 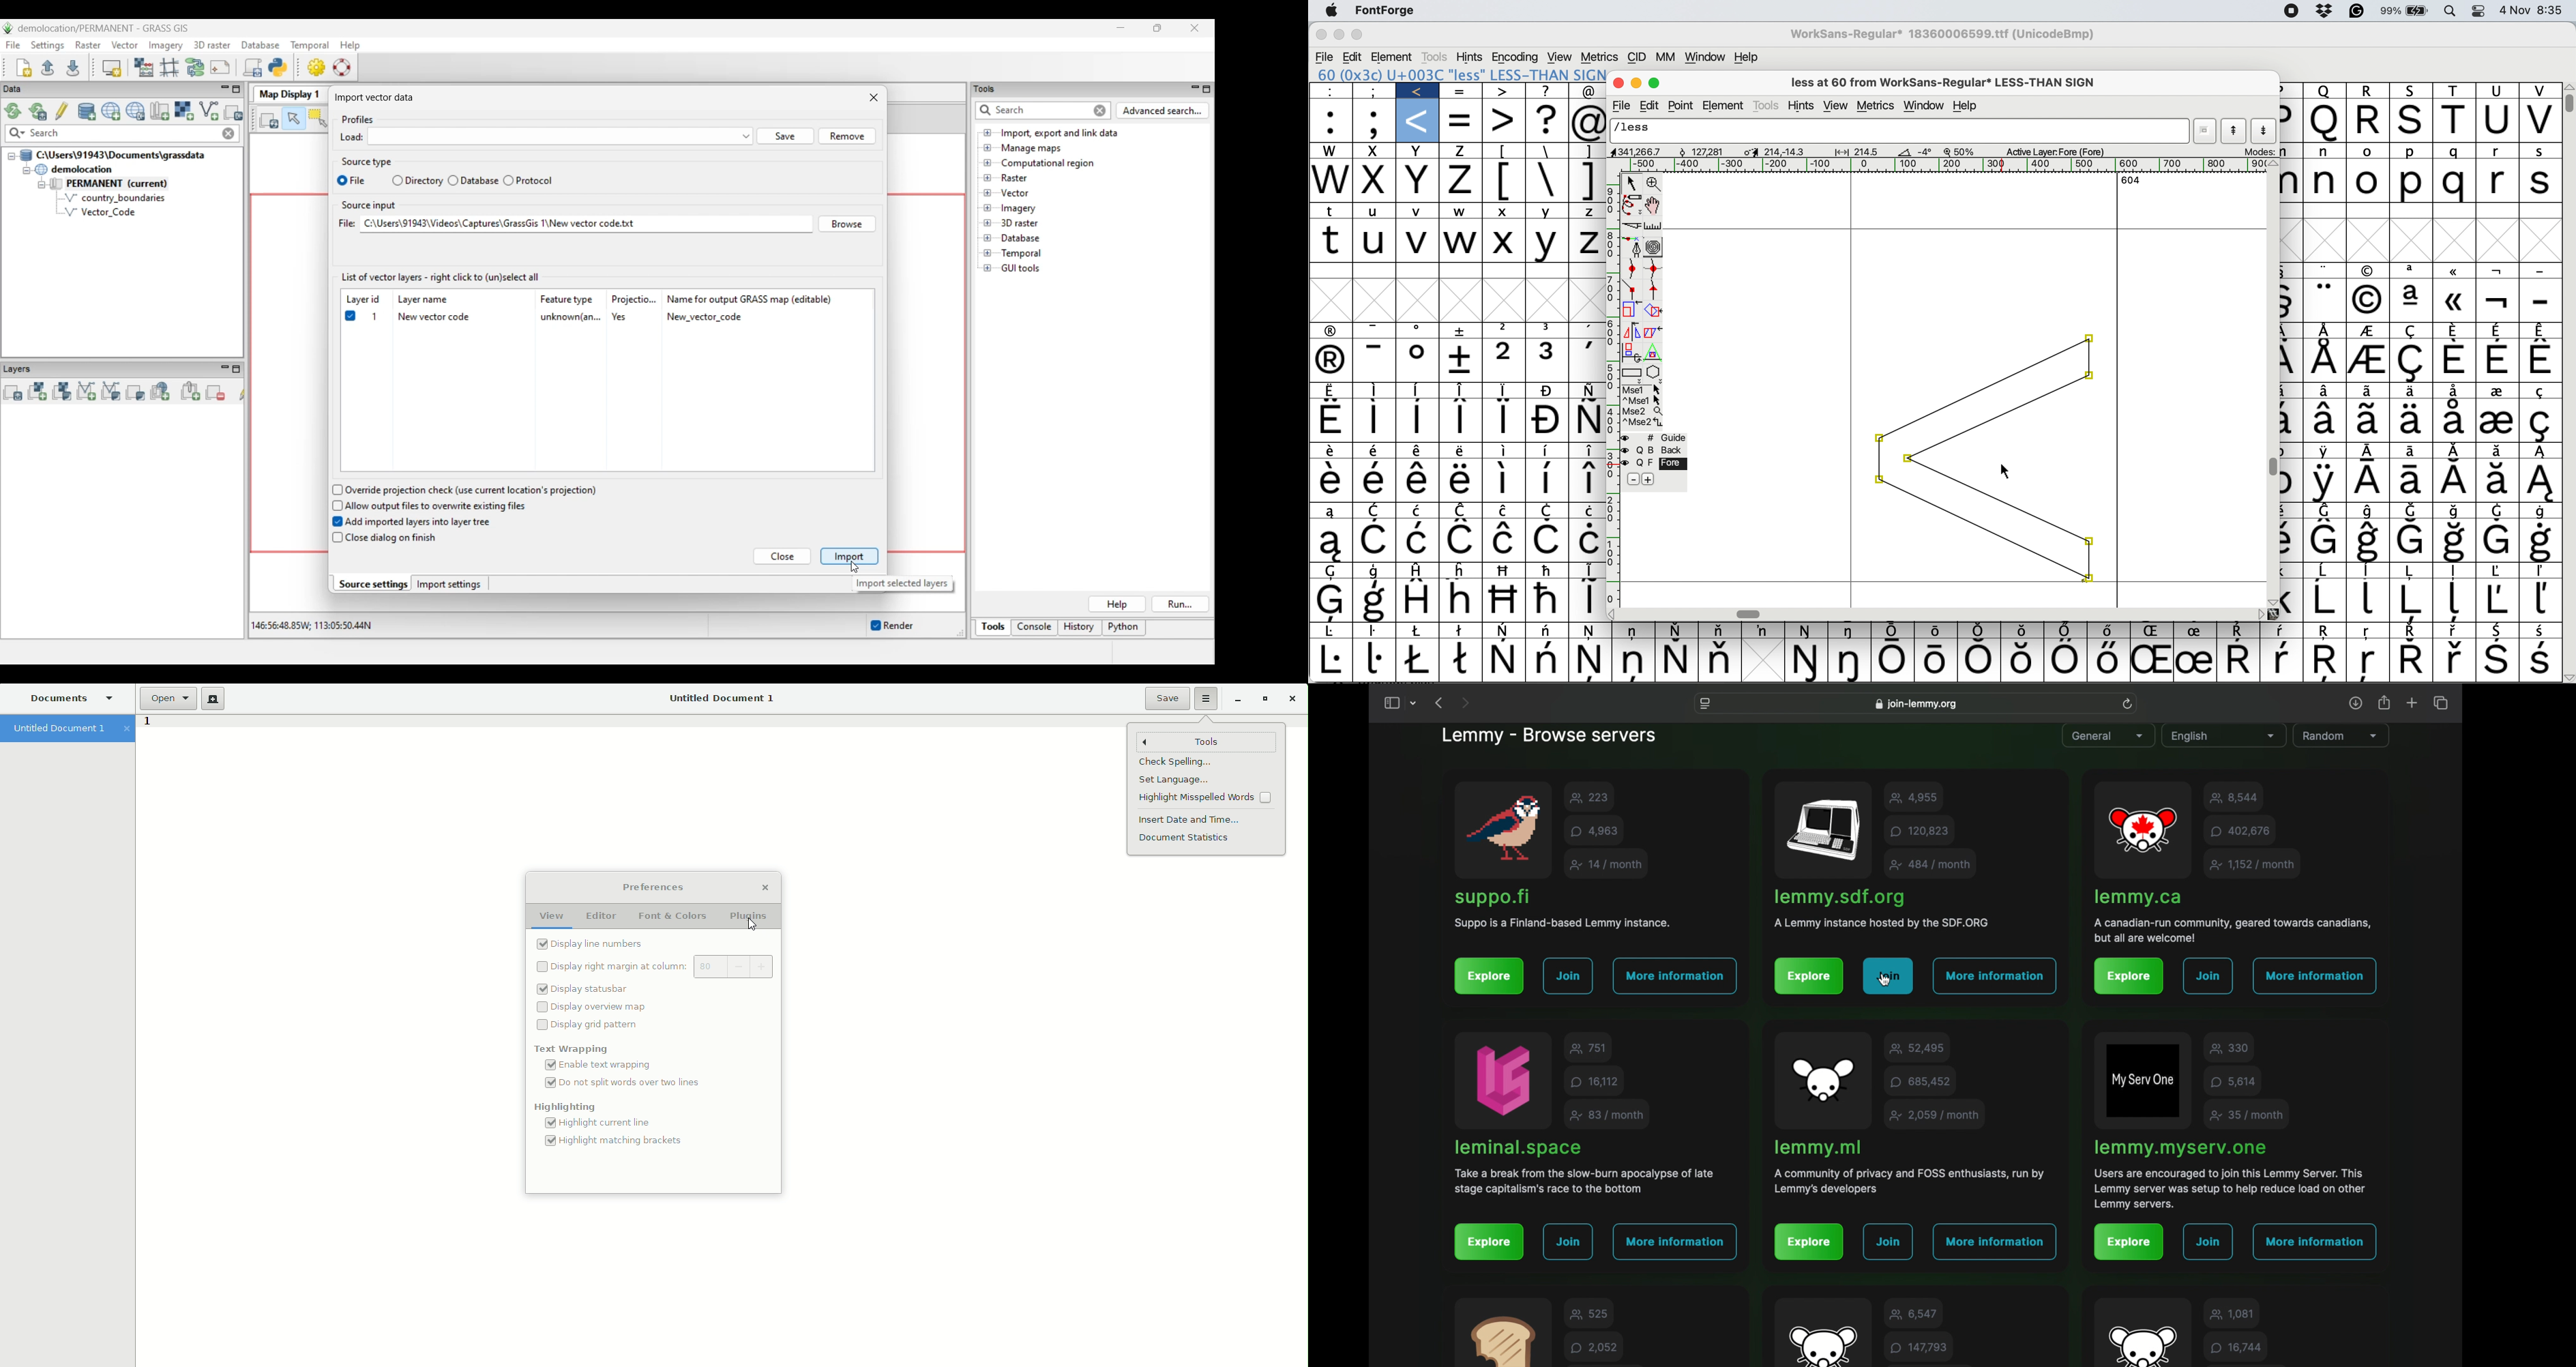 What do you see at coordinates (2272, 383) in the screenshot?
I see `vertical scroll bar` at bounding box center [2272, 383].